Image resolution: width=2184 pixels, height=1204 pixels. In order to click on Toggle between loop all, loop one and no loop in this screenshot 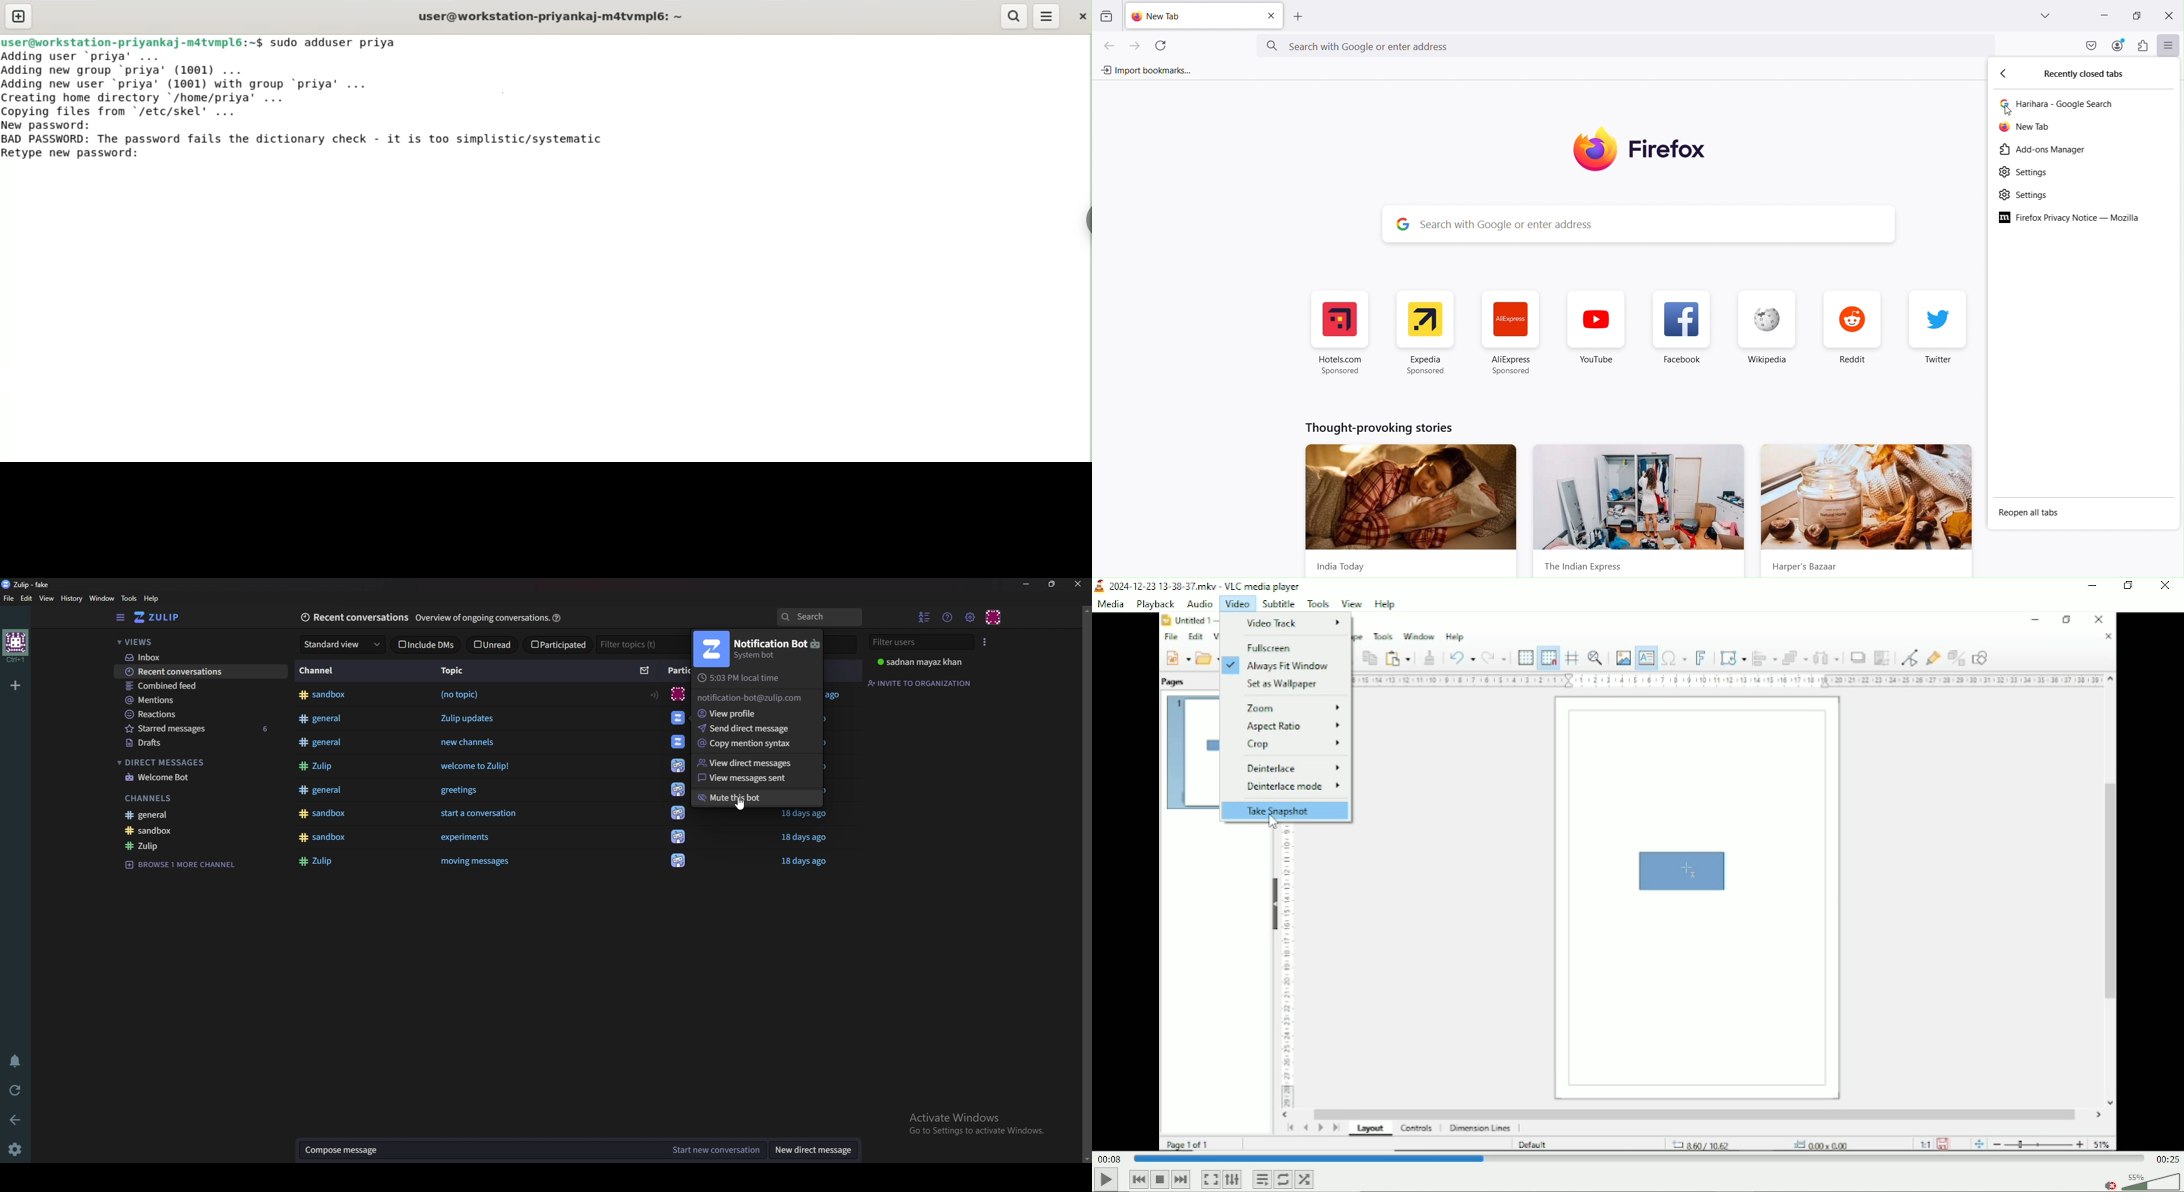, I will do `click(1284, 1179)`.